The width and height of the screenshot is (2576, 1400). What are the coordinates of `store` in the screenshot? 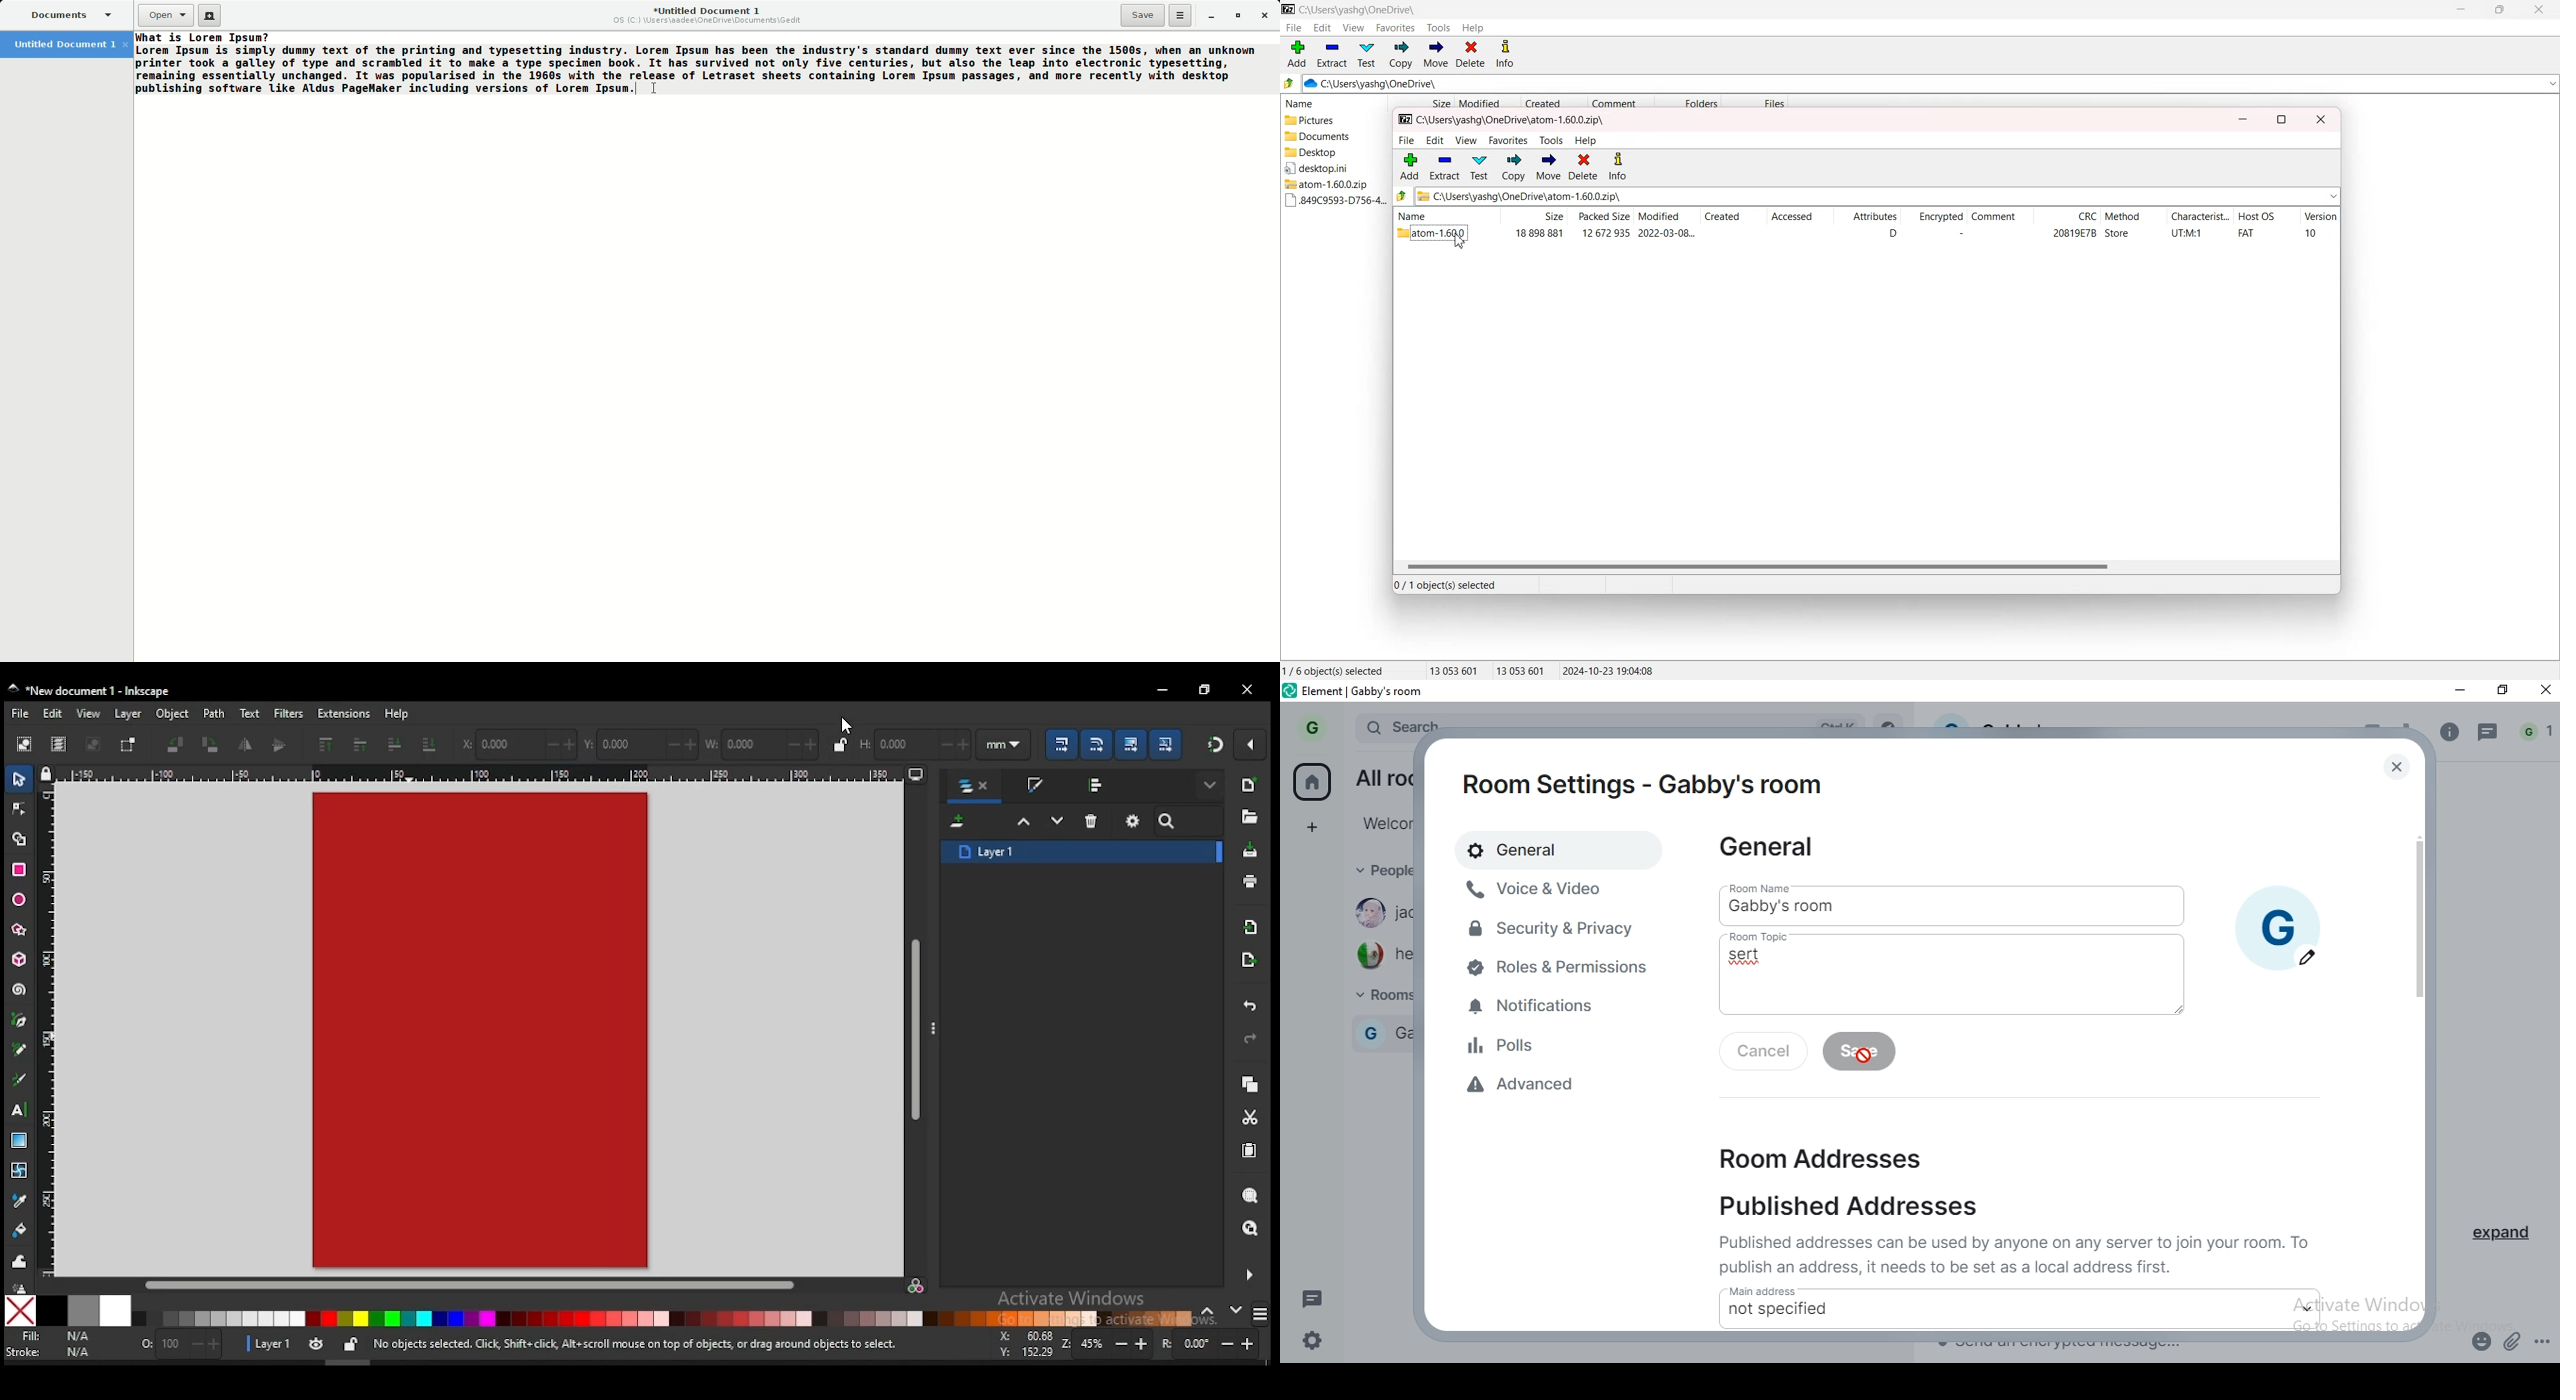 It's located at (2117, 233).